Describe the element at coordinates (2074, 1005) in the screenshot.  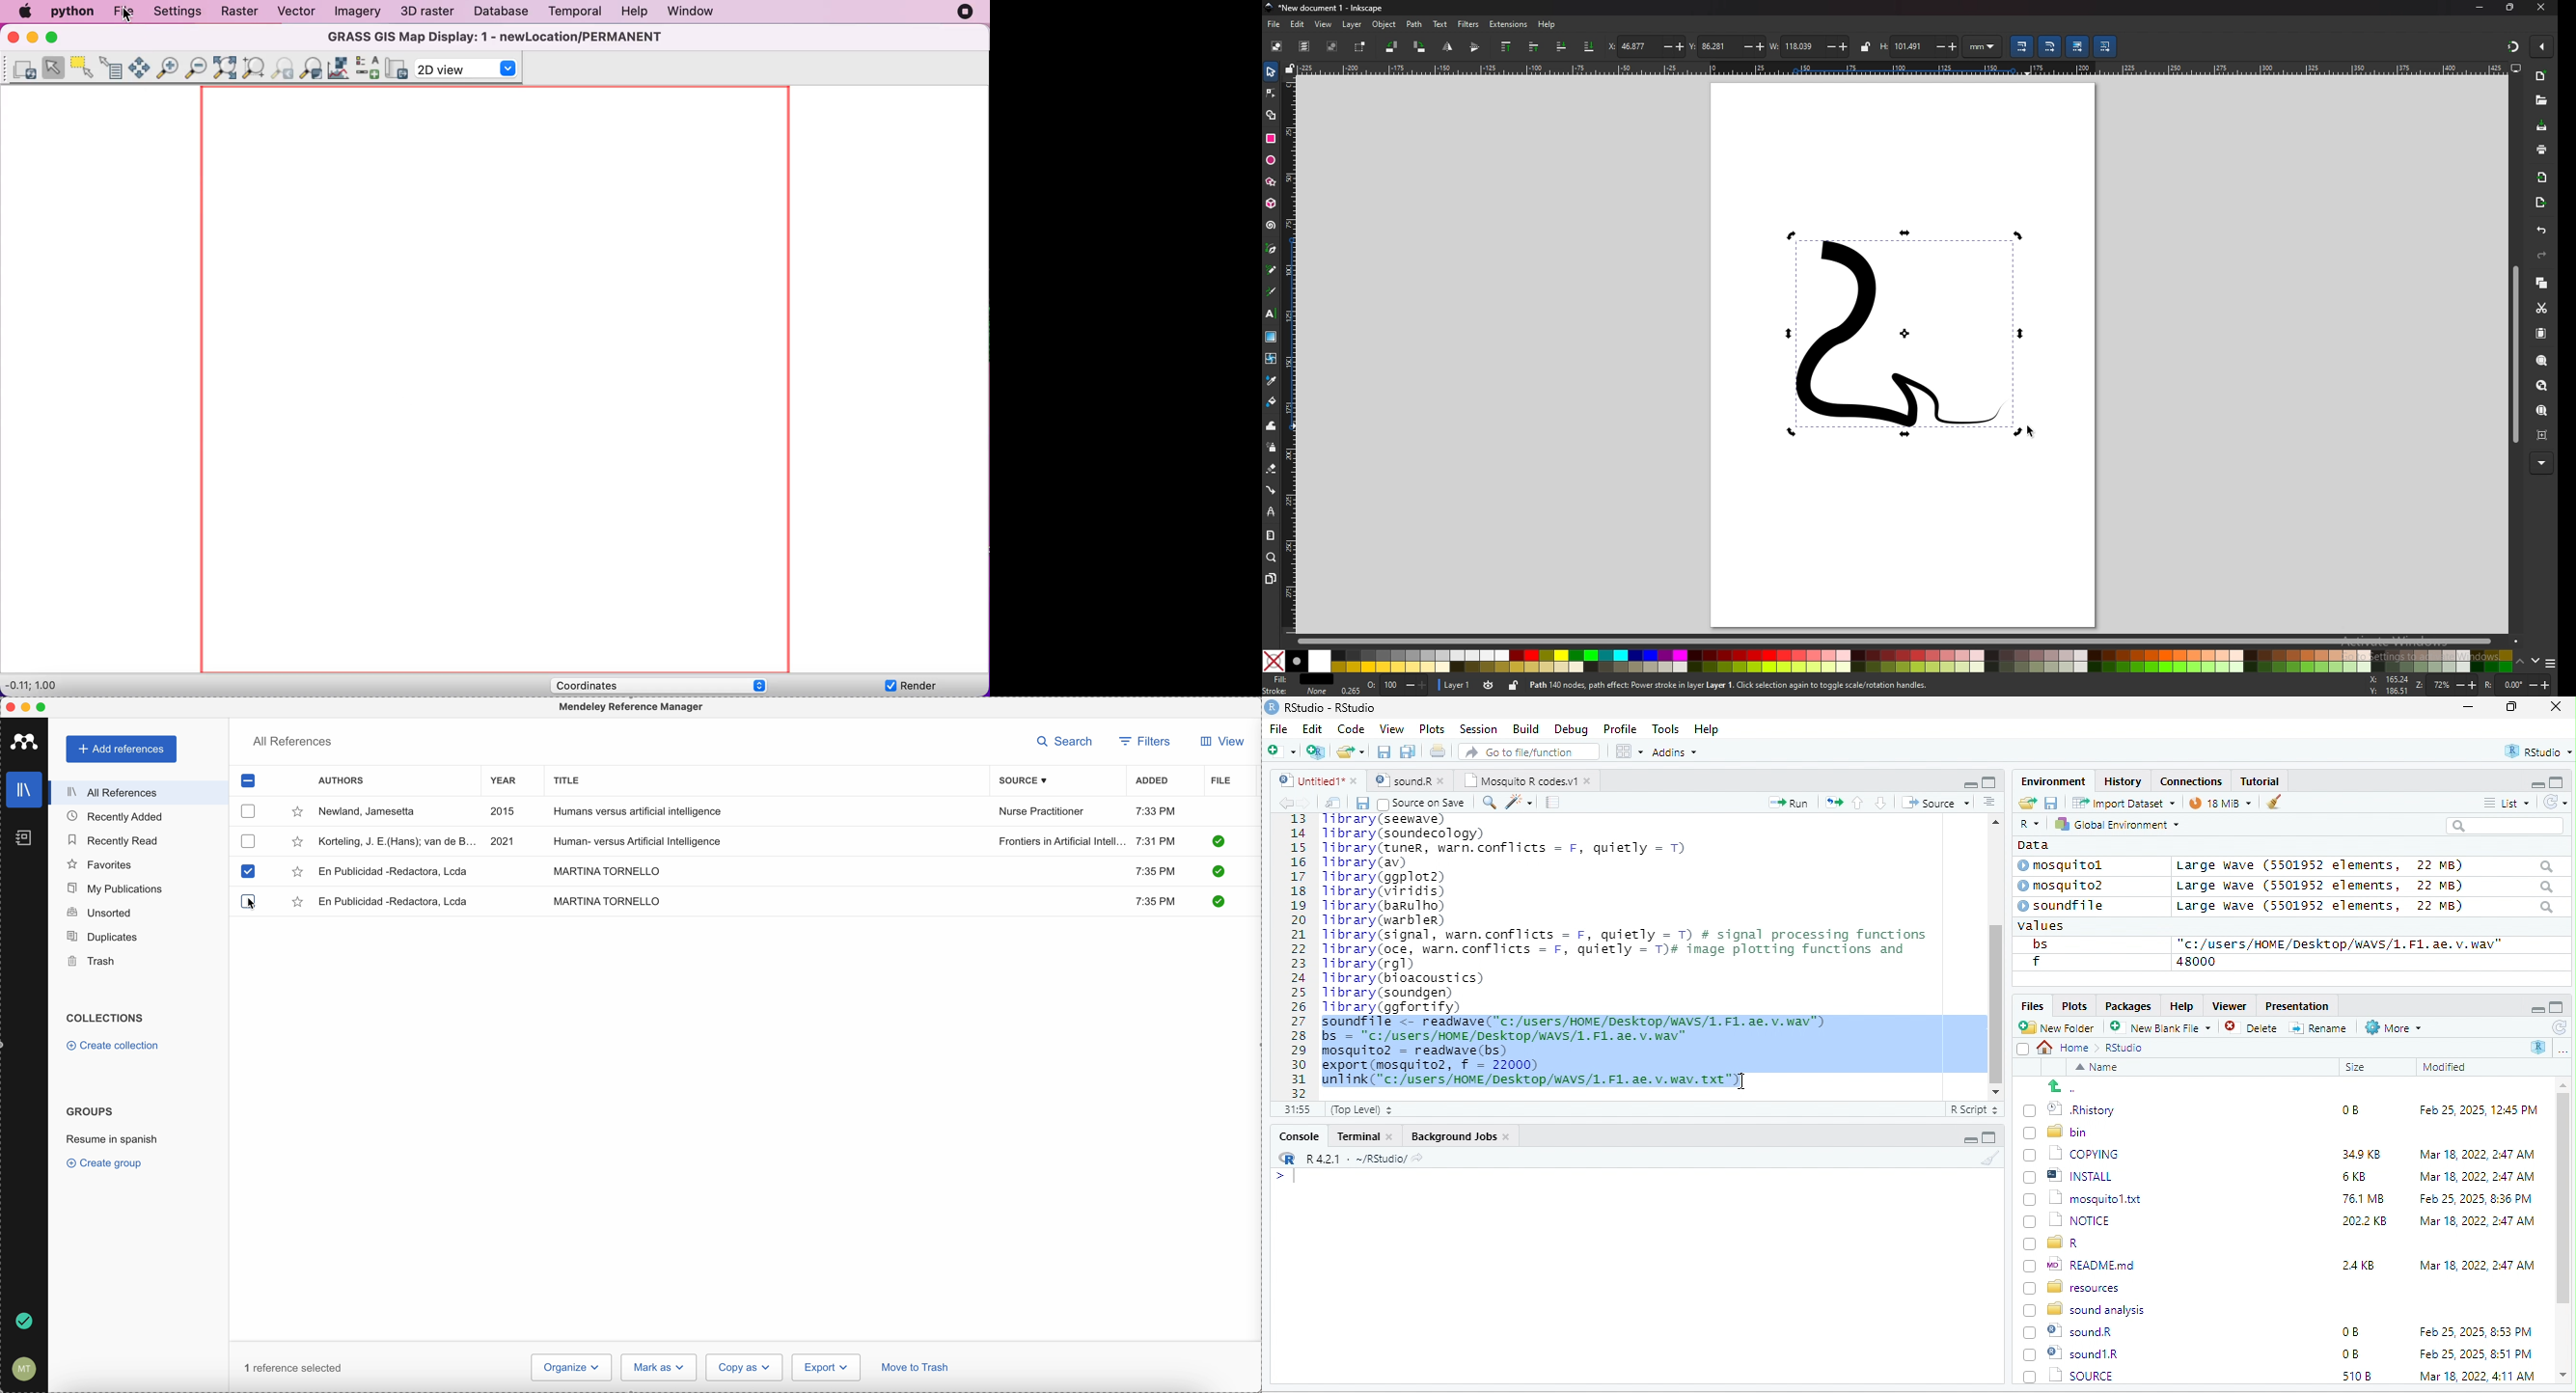
I see `Plots` at that location.